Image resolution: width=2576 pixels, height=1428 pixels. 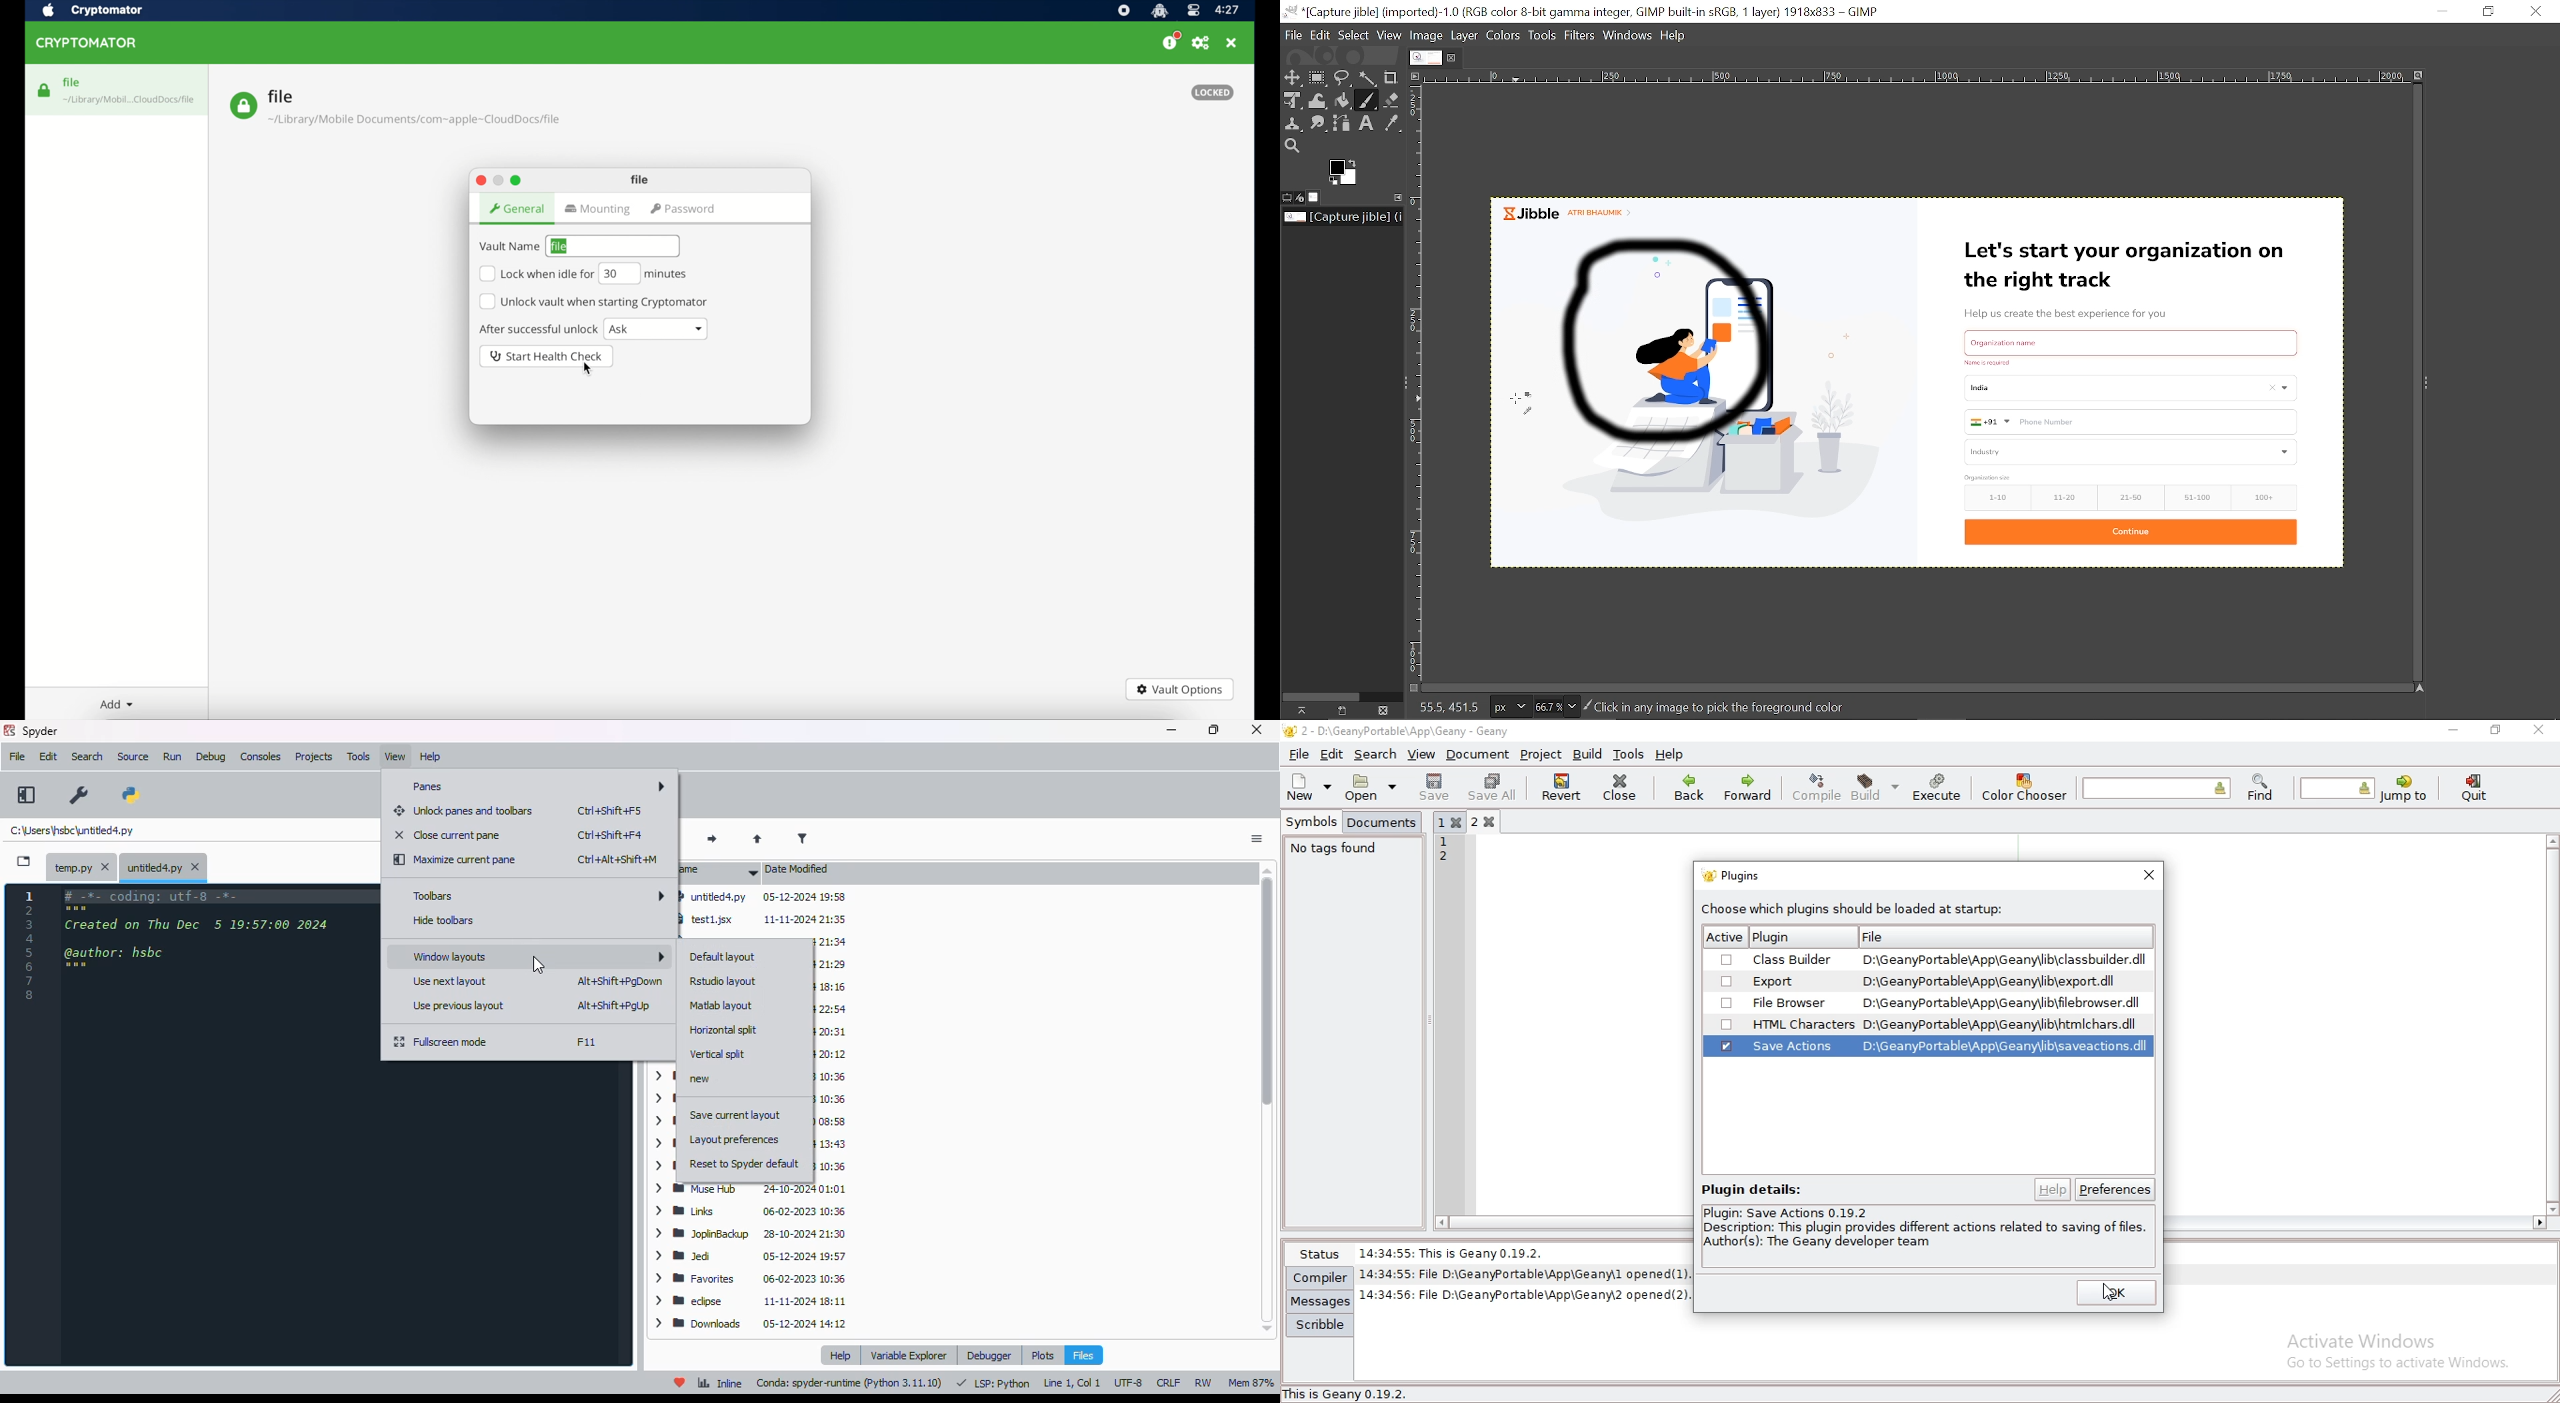 I want to click on RStudio layout, so click(x=723, y=981).